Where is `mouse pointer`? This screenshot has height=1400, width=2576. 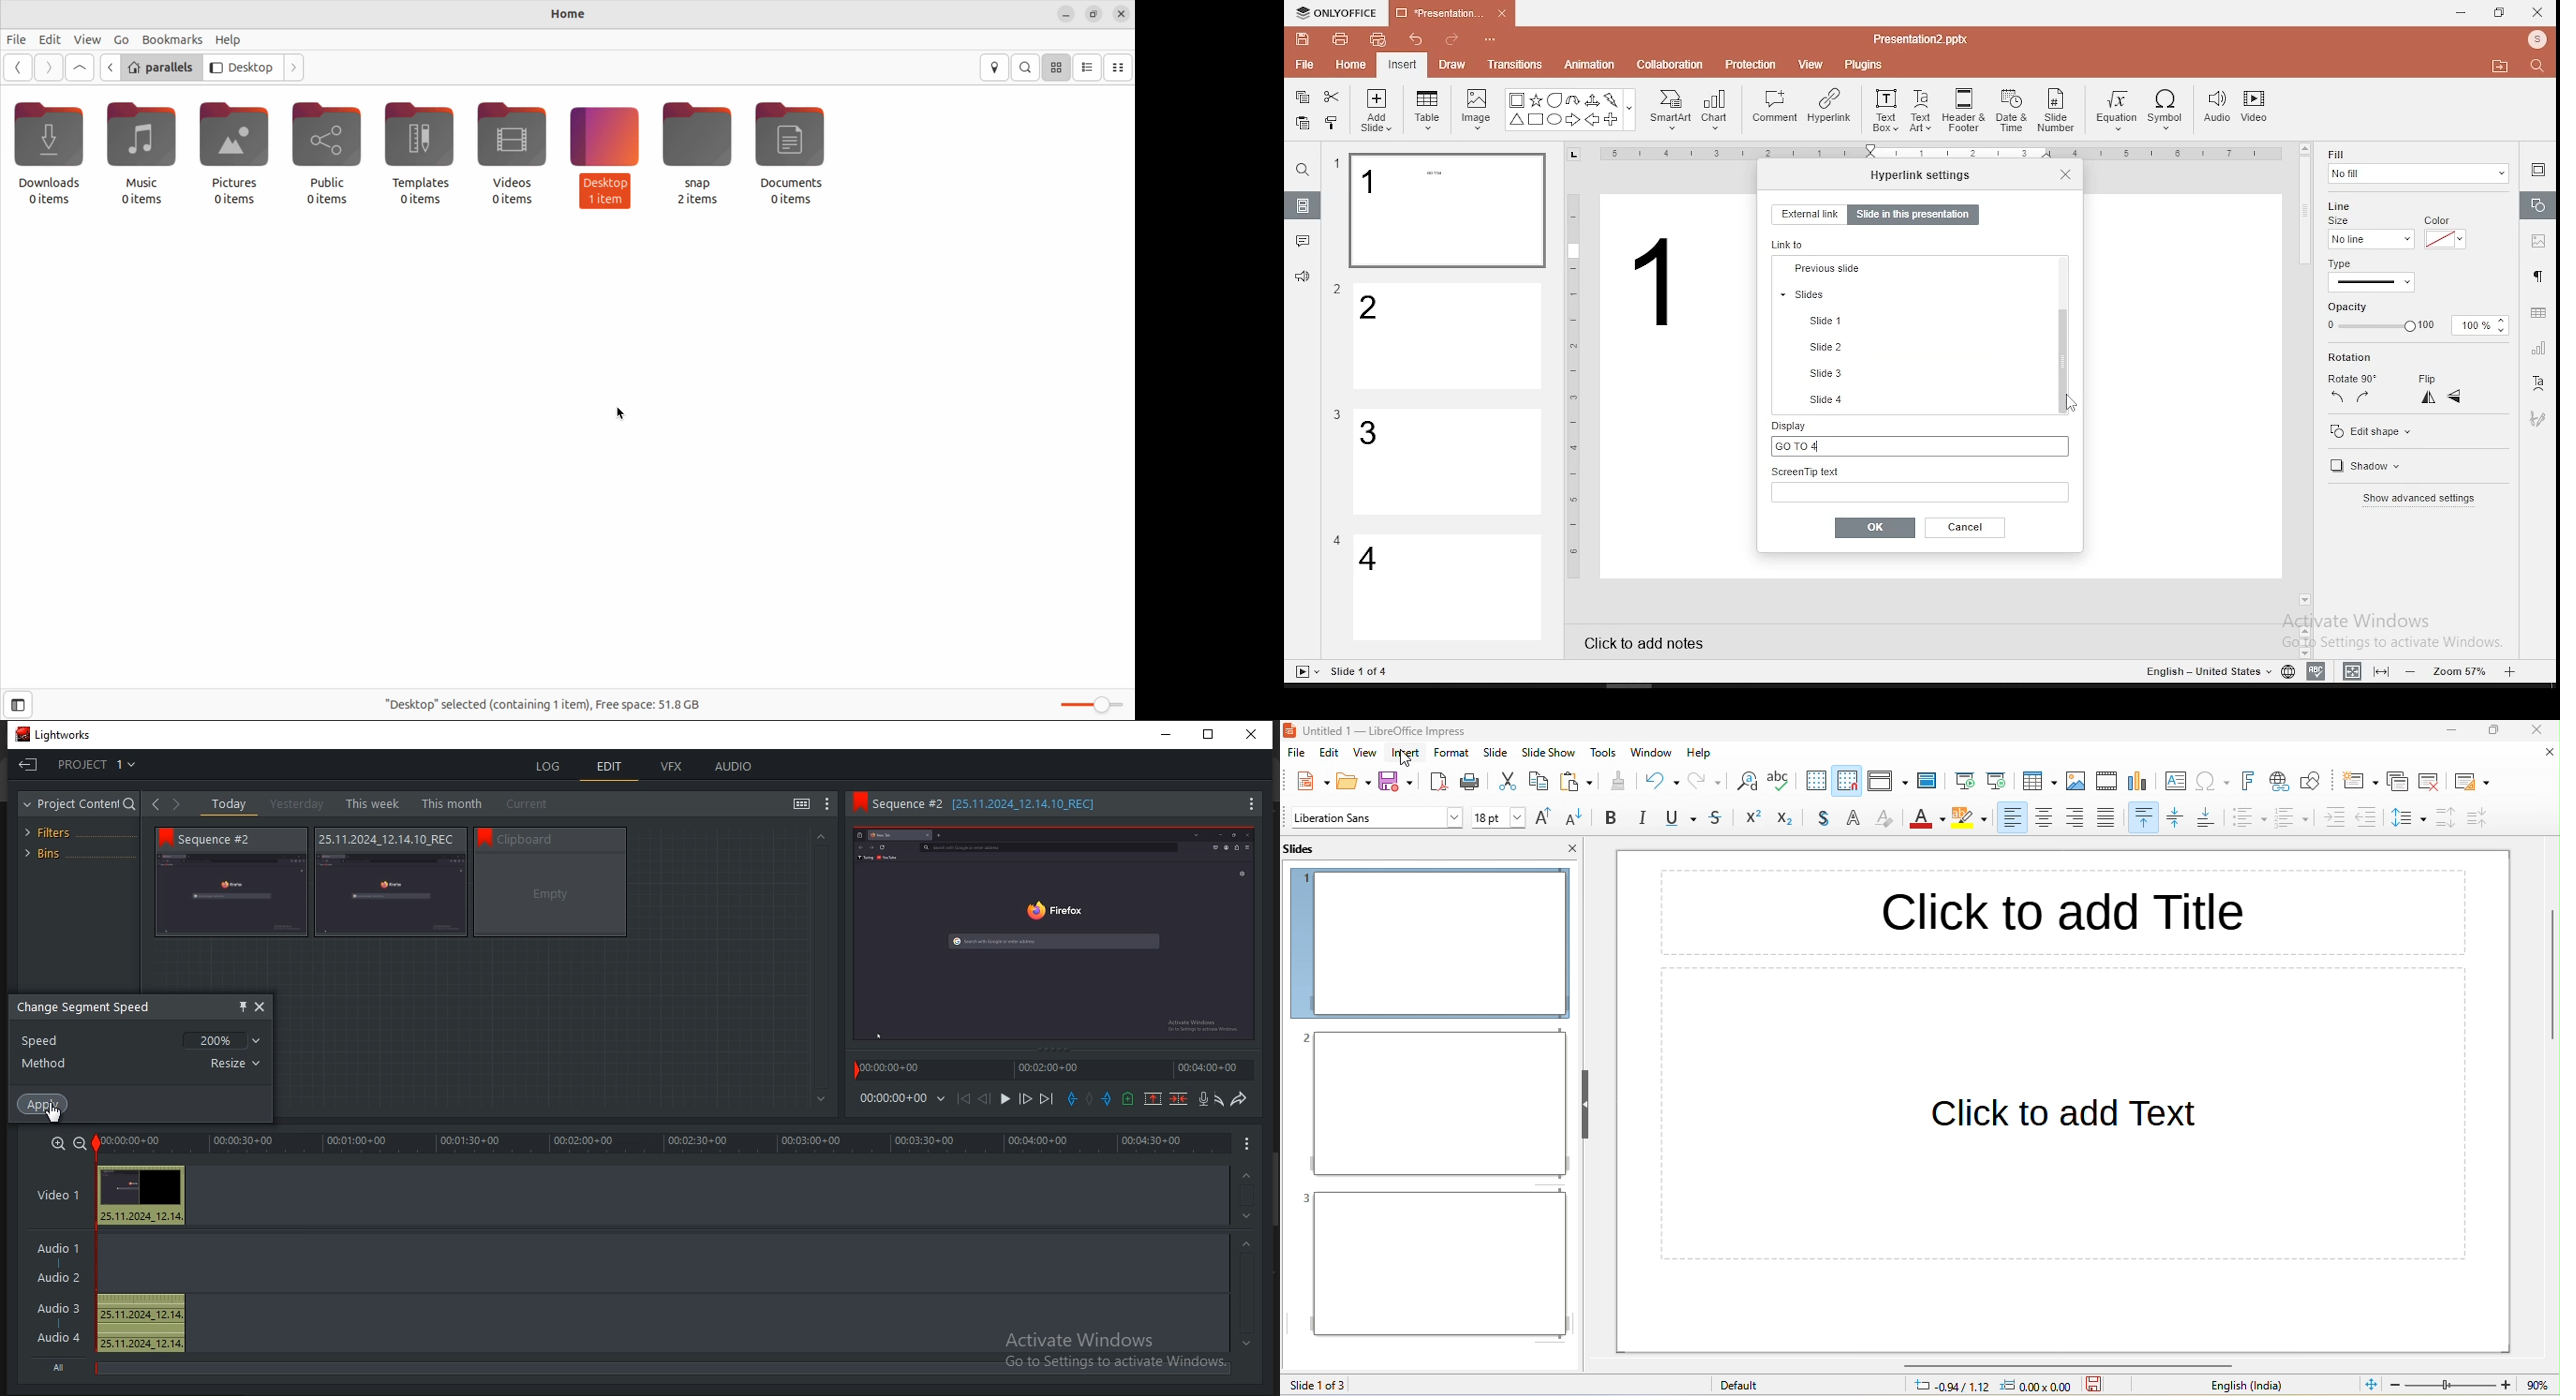
mouse pointer is located at coordinates (2067, 402).